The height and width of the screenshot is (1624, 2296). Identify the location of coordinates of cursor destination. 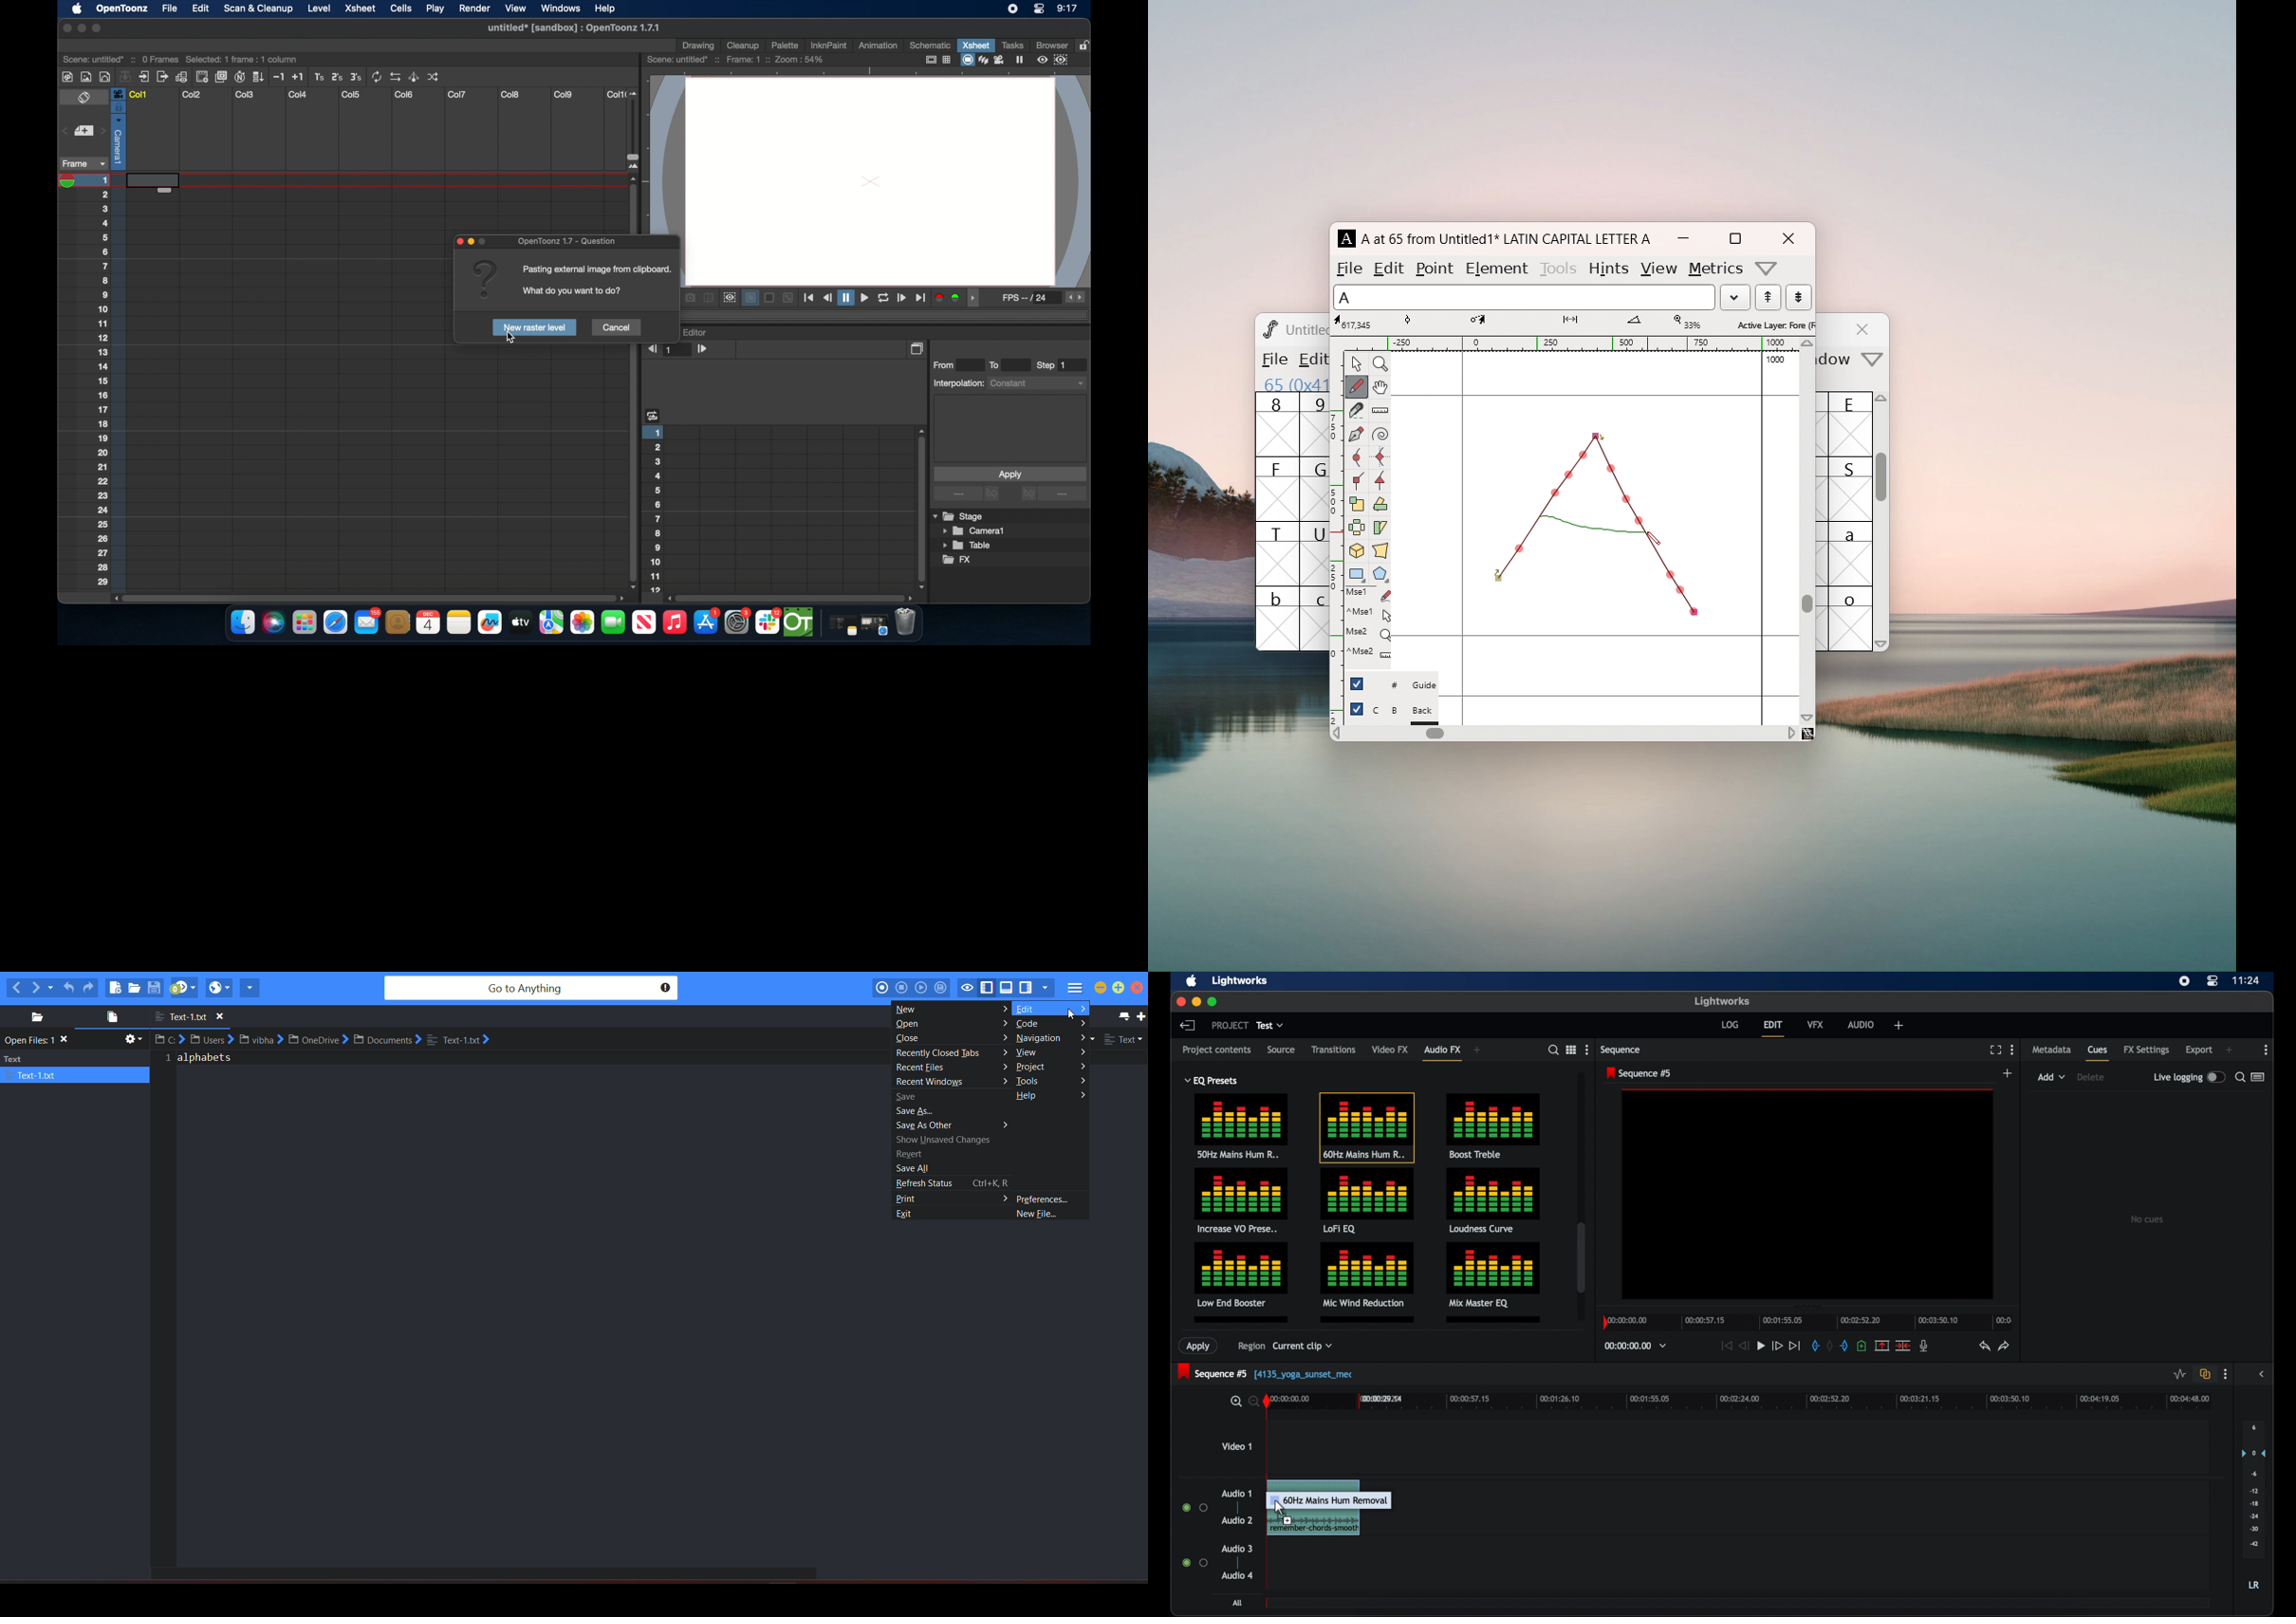
(1495, 322).